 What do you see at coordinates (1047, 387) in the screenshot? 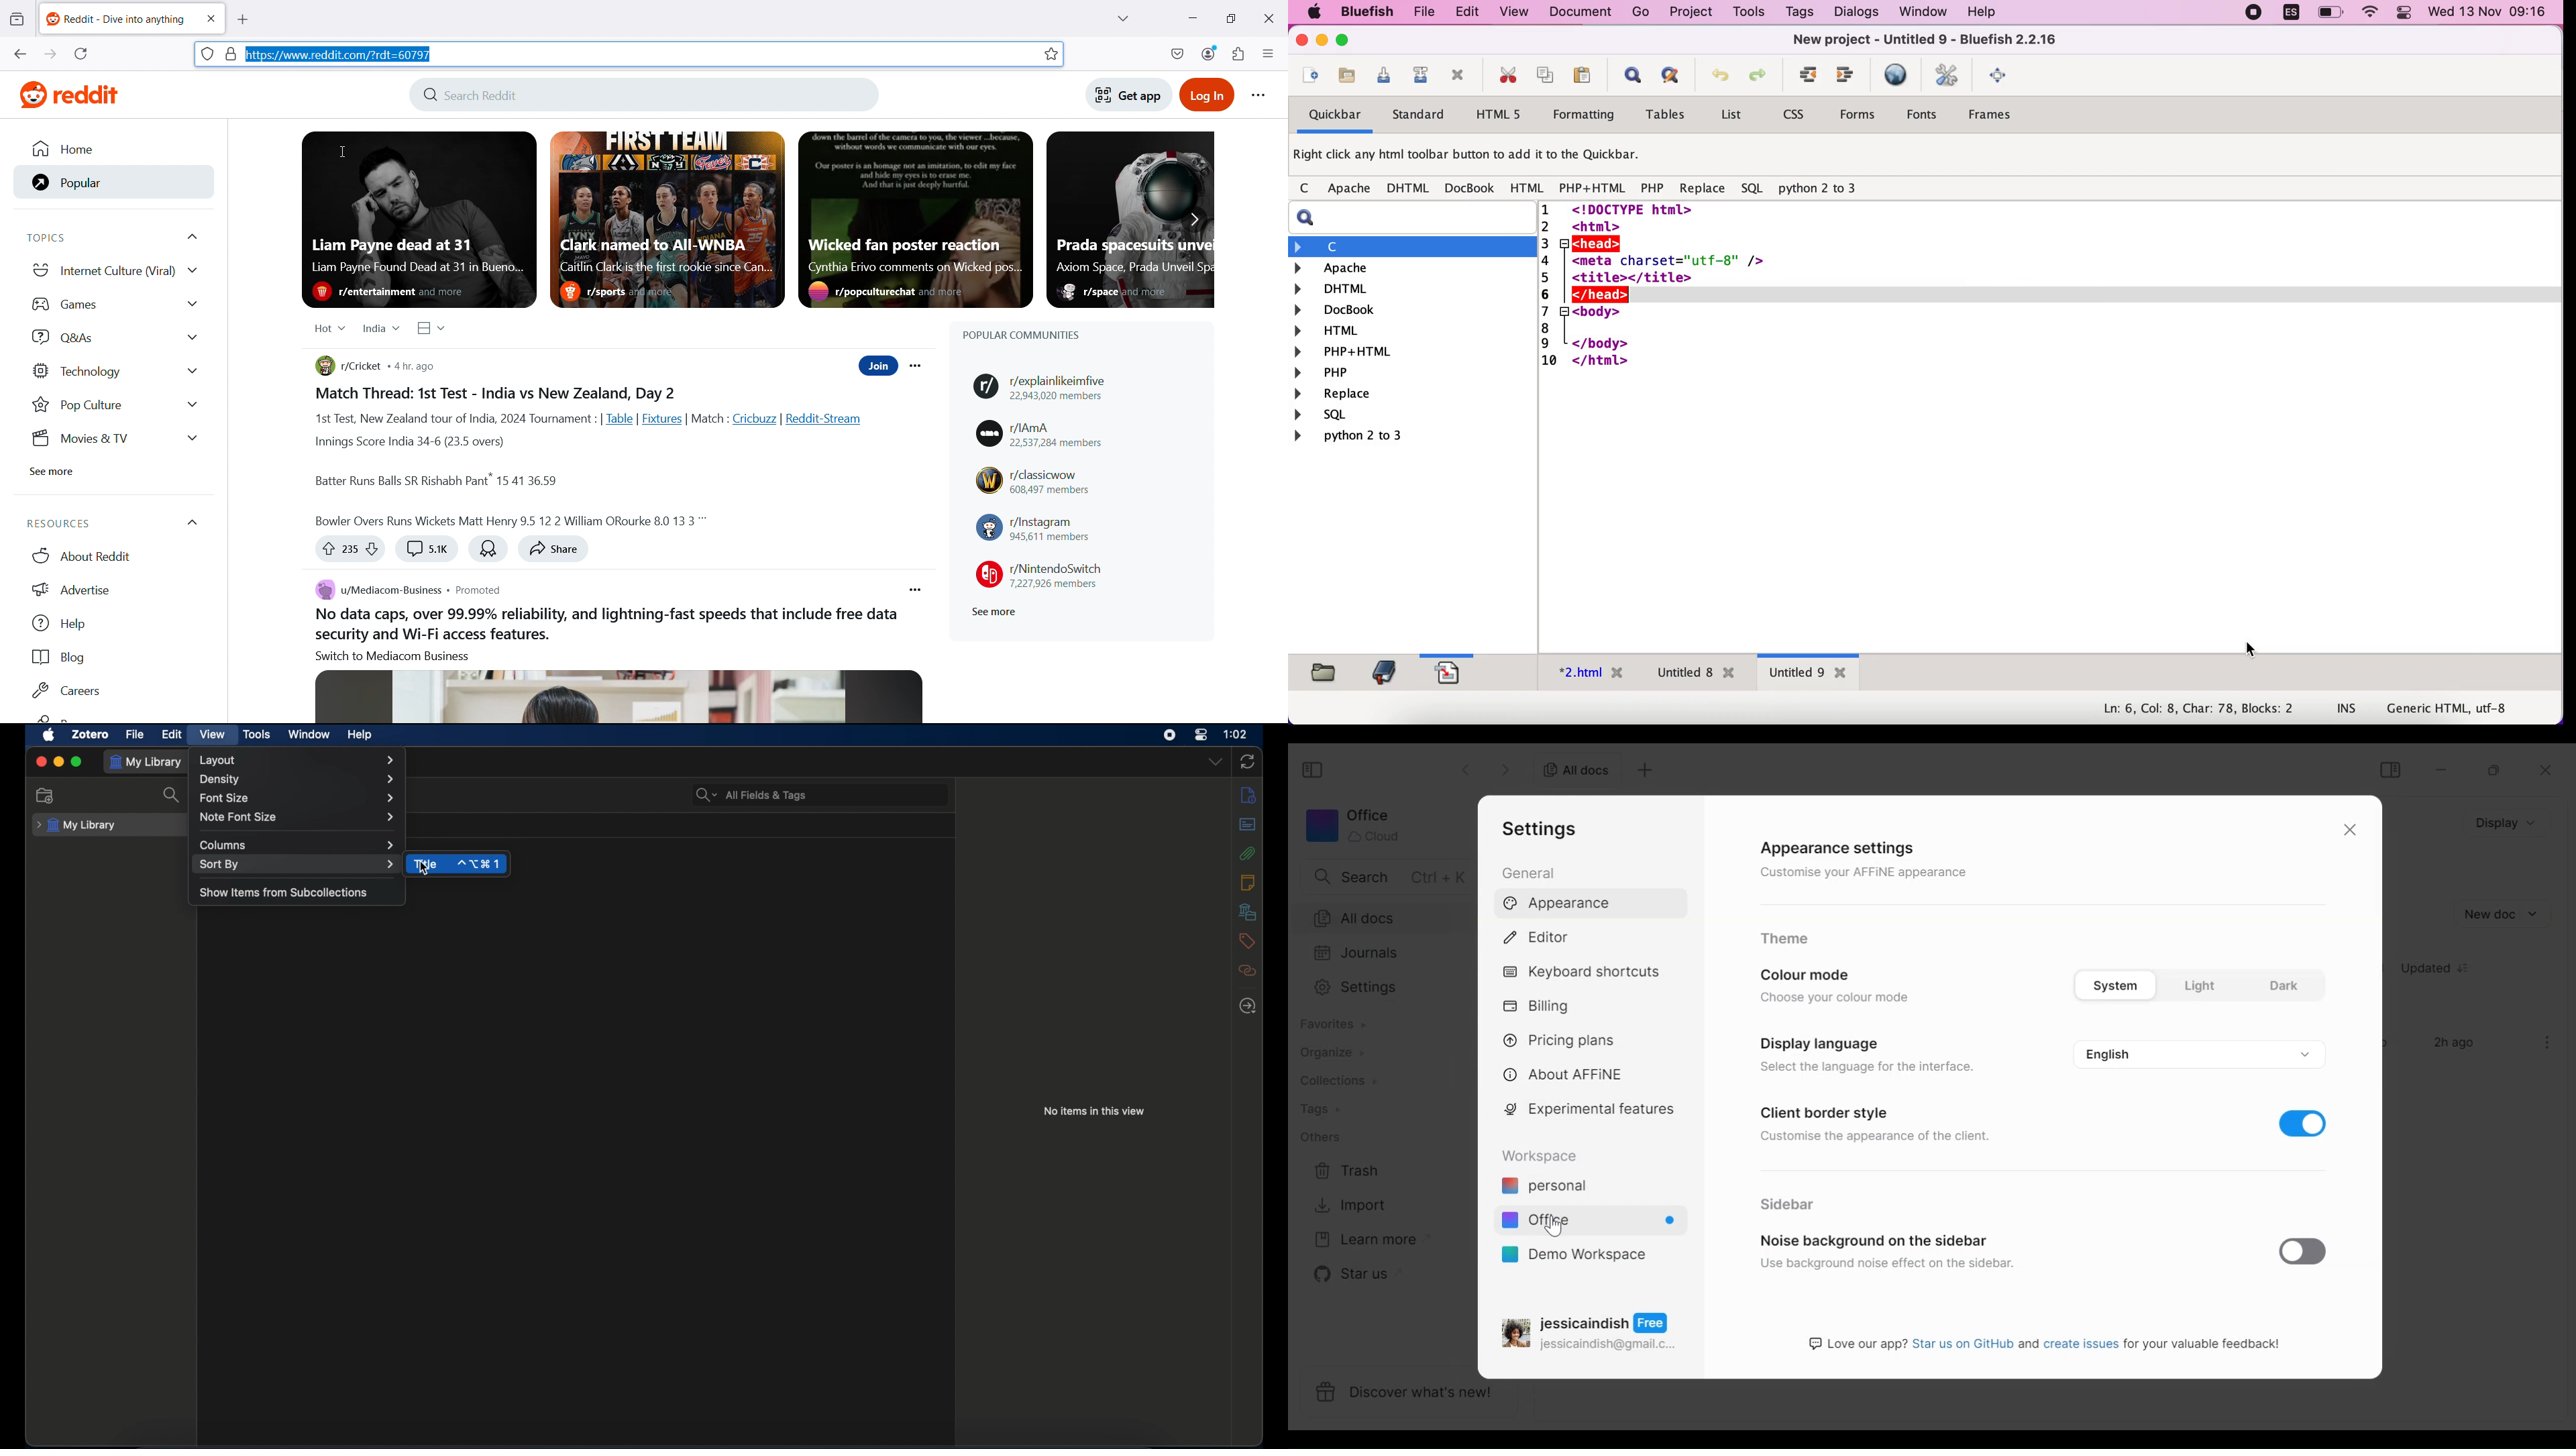
I see `r/explainlikeimfive` at bounding box center [1047, 387].